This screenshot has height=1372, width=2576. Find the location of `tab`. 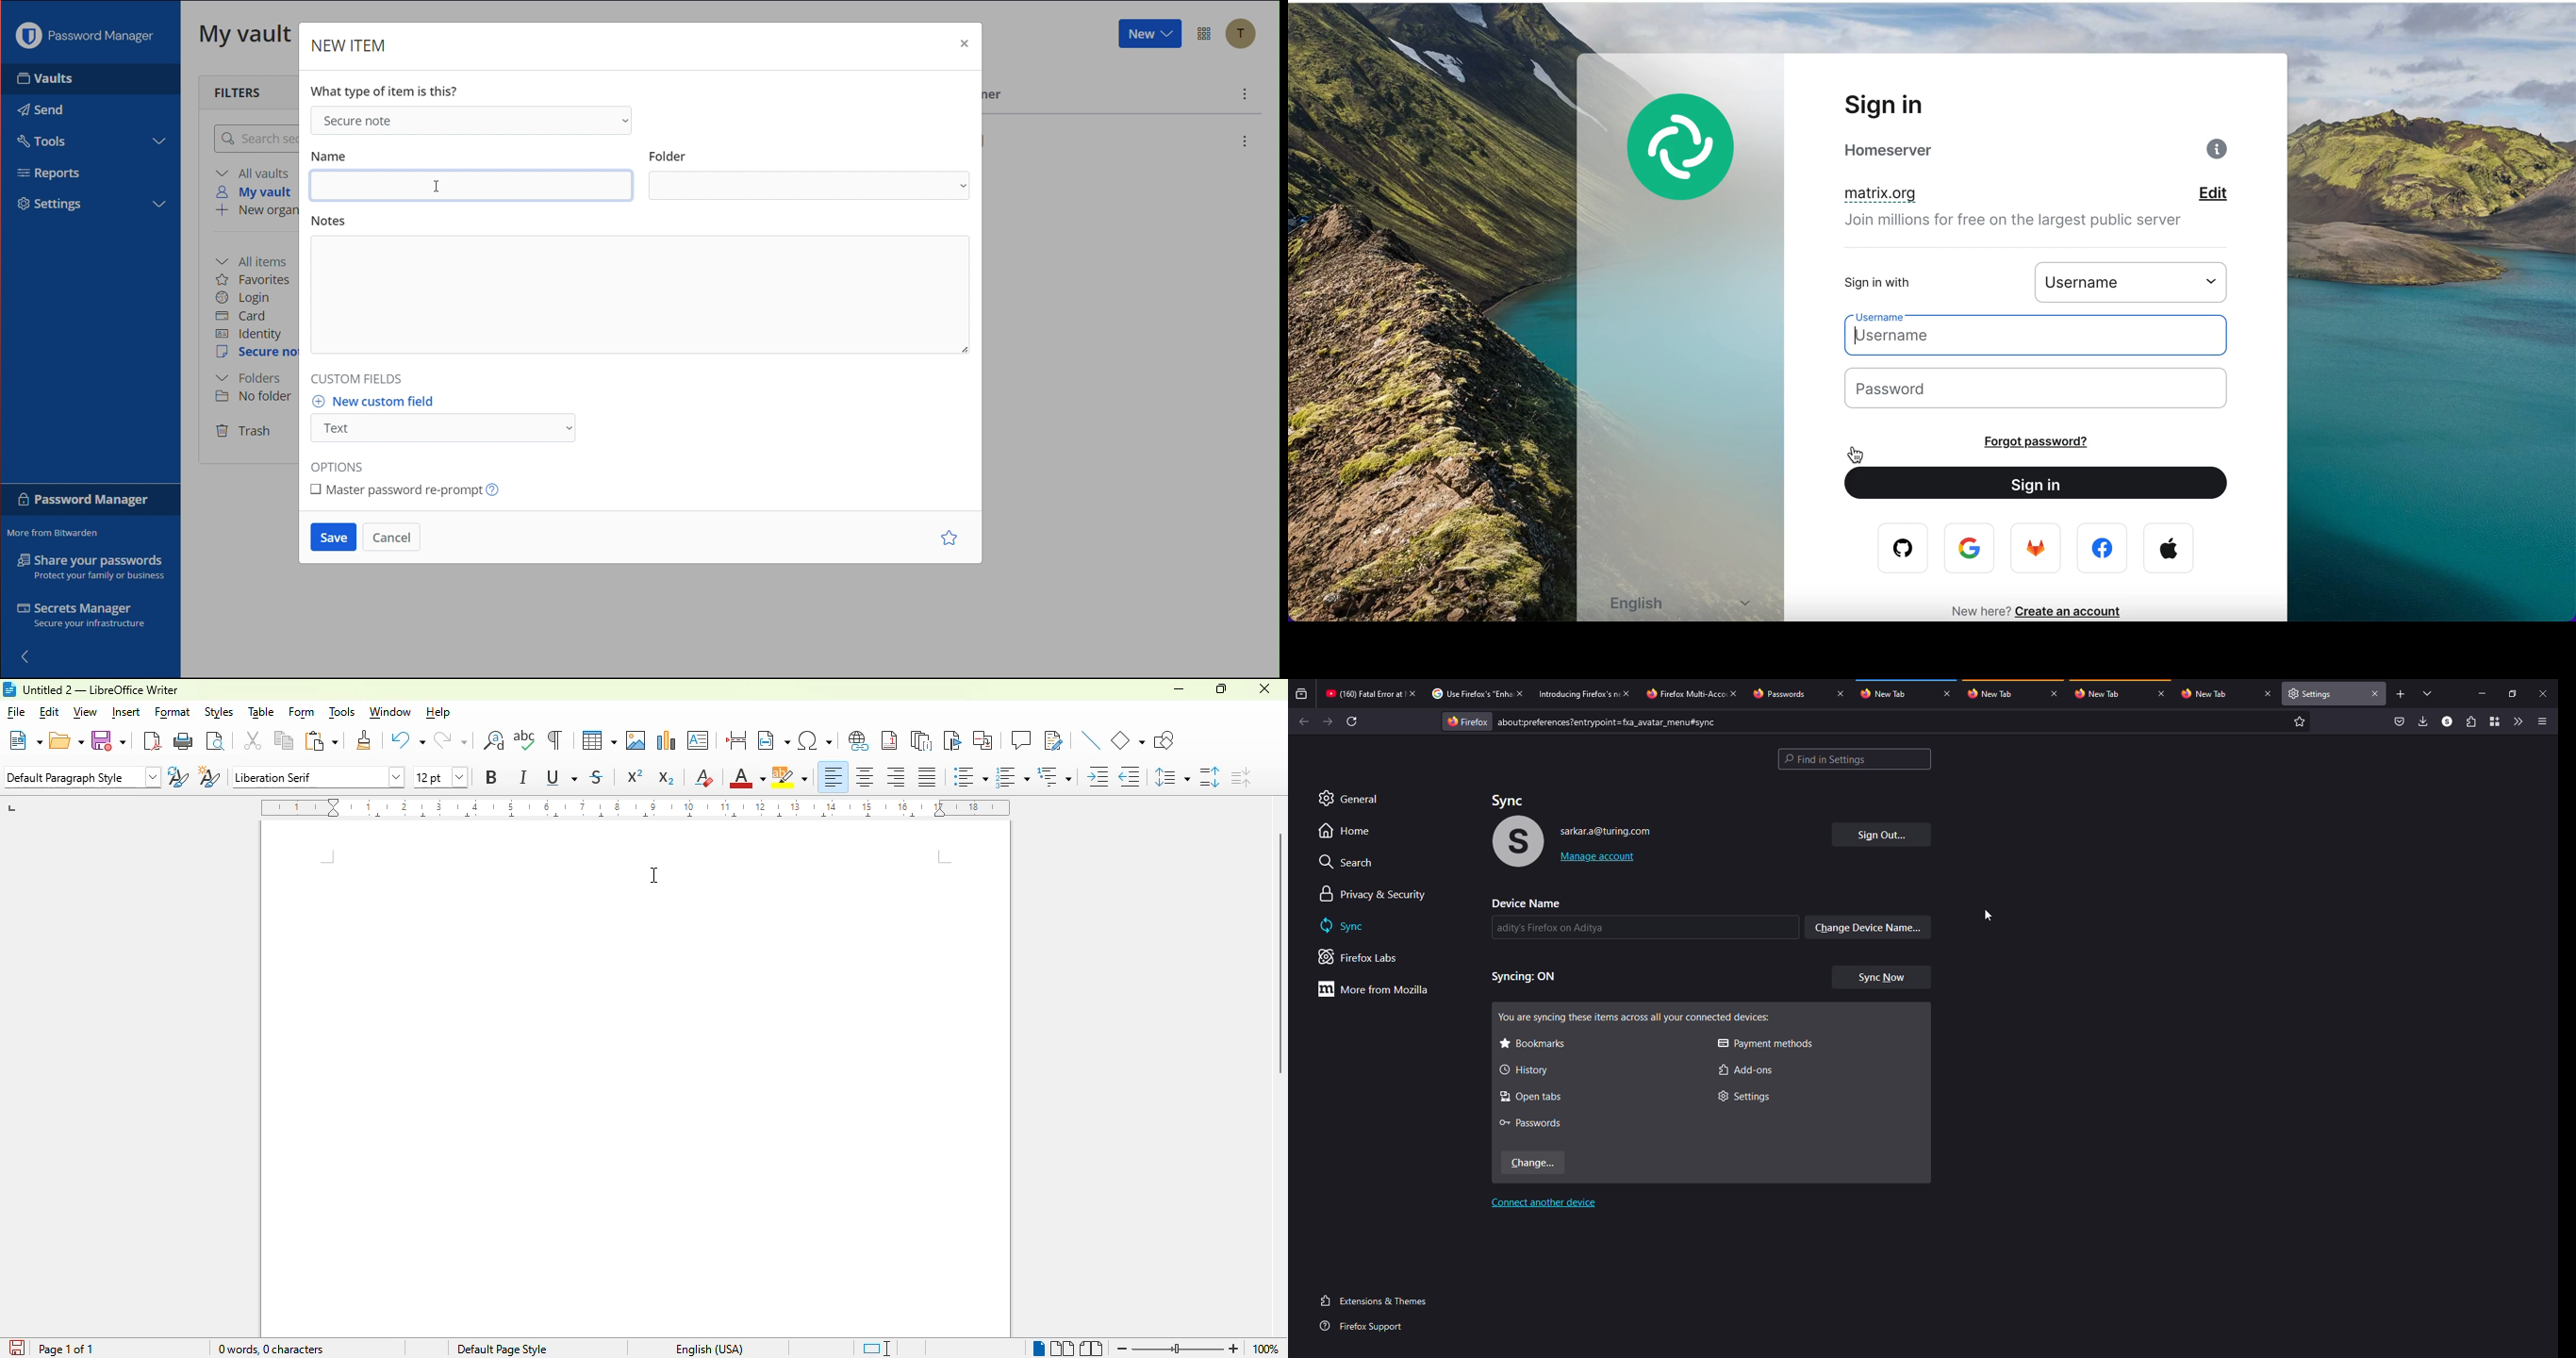

tab is located at coordinates (1471, 694).